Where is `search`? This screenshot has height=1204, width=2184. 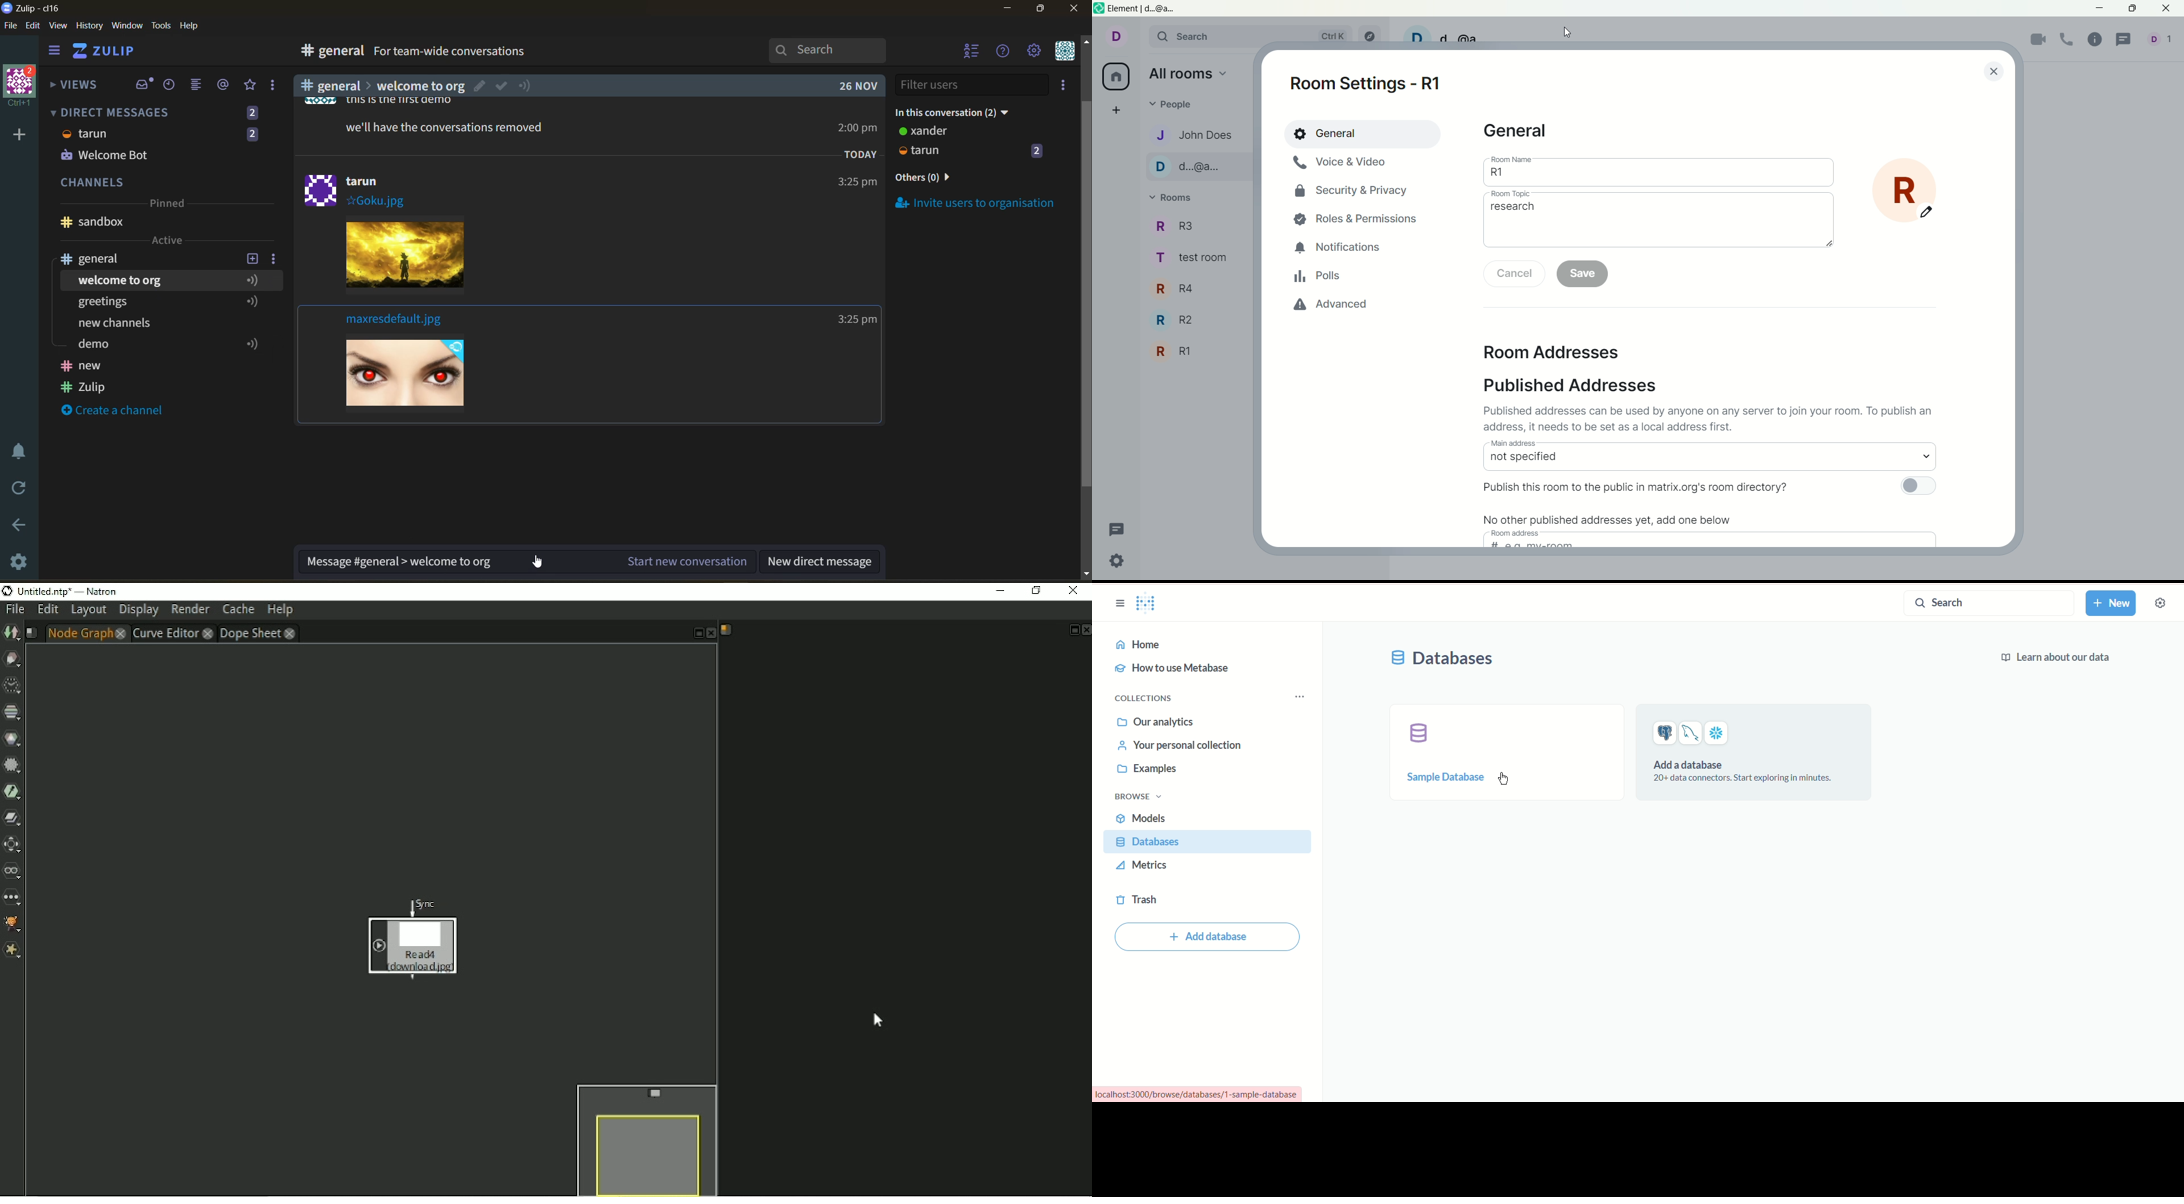 search is located at coordinates (838, 50).